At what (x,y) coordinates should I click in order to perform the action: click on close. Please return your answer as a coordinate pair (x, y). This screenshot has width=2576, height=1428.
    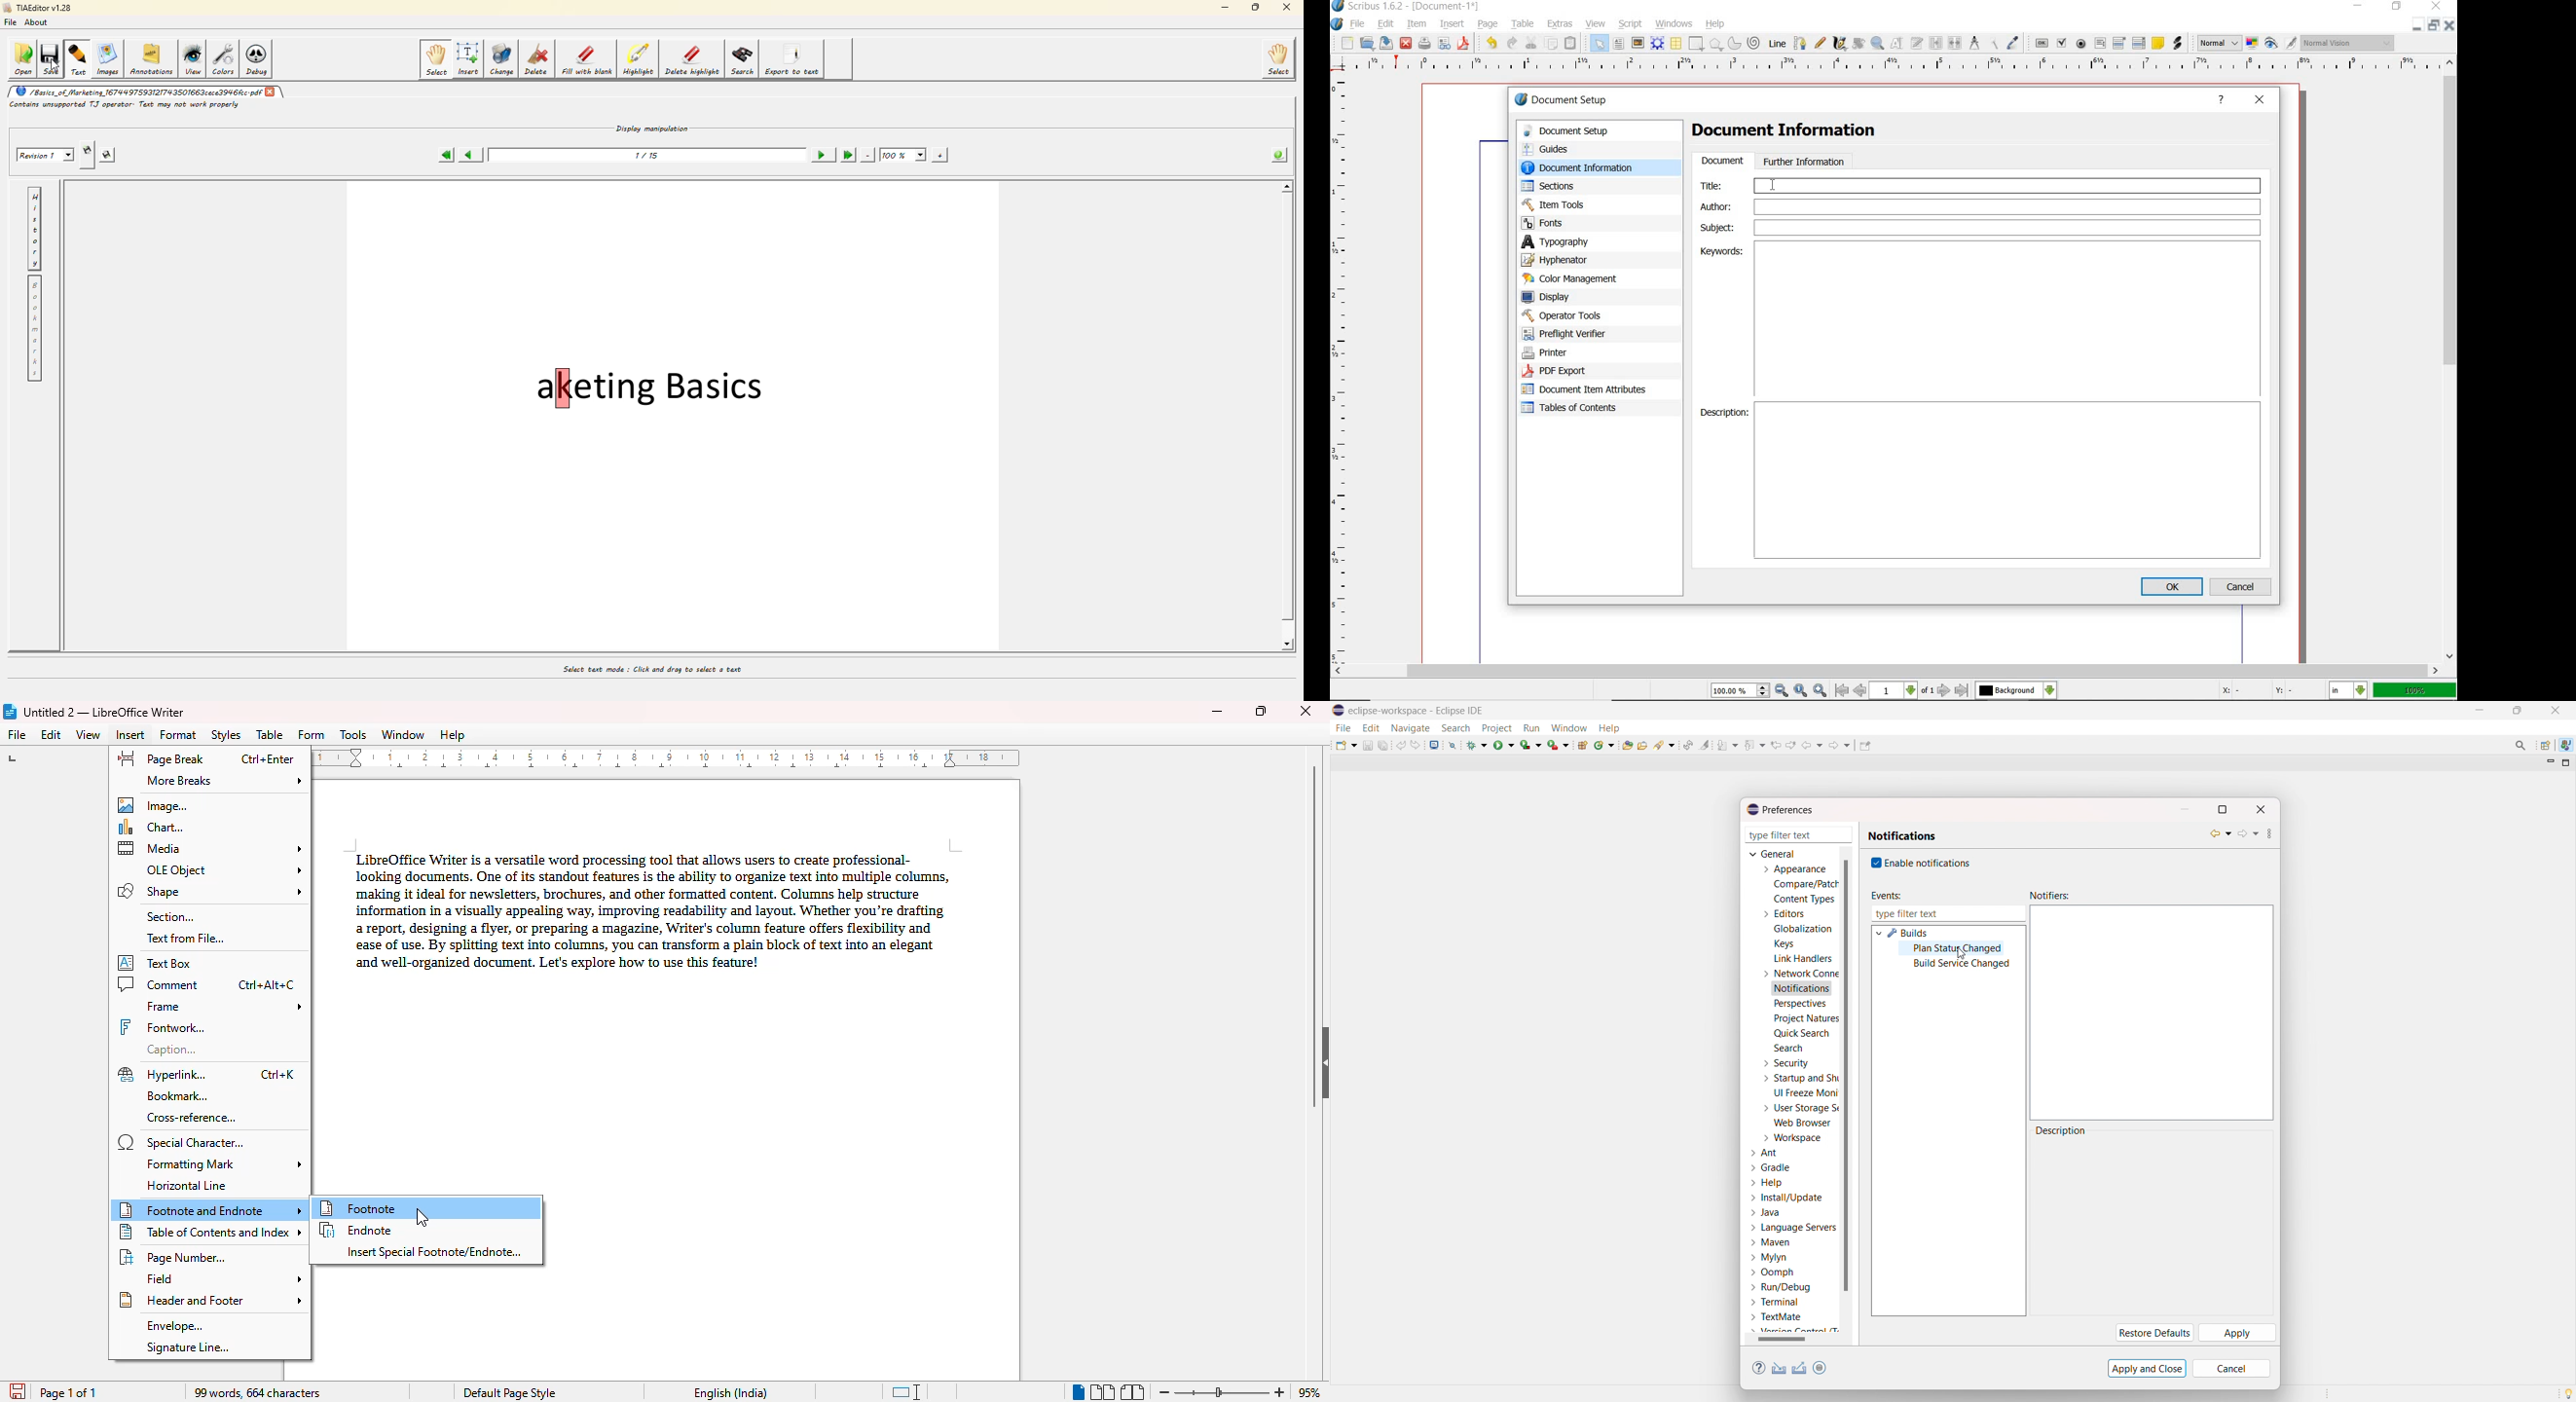
    Looking at the image, I should click on (2451, 24).